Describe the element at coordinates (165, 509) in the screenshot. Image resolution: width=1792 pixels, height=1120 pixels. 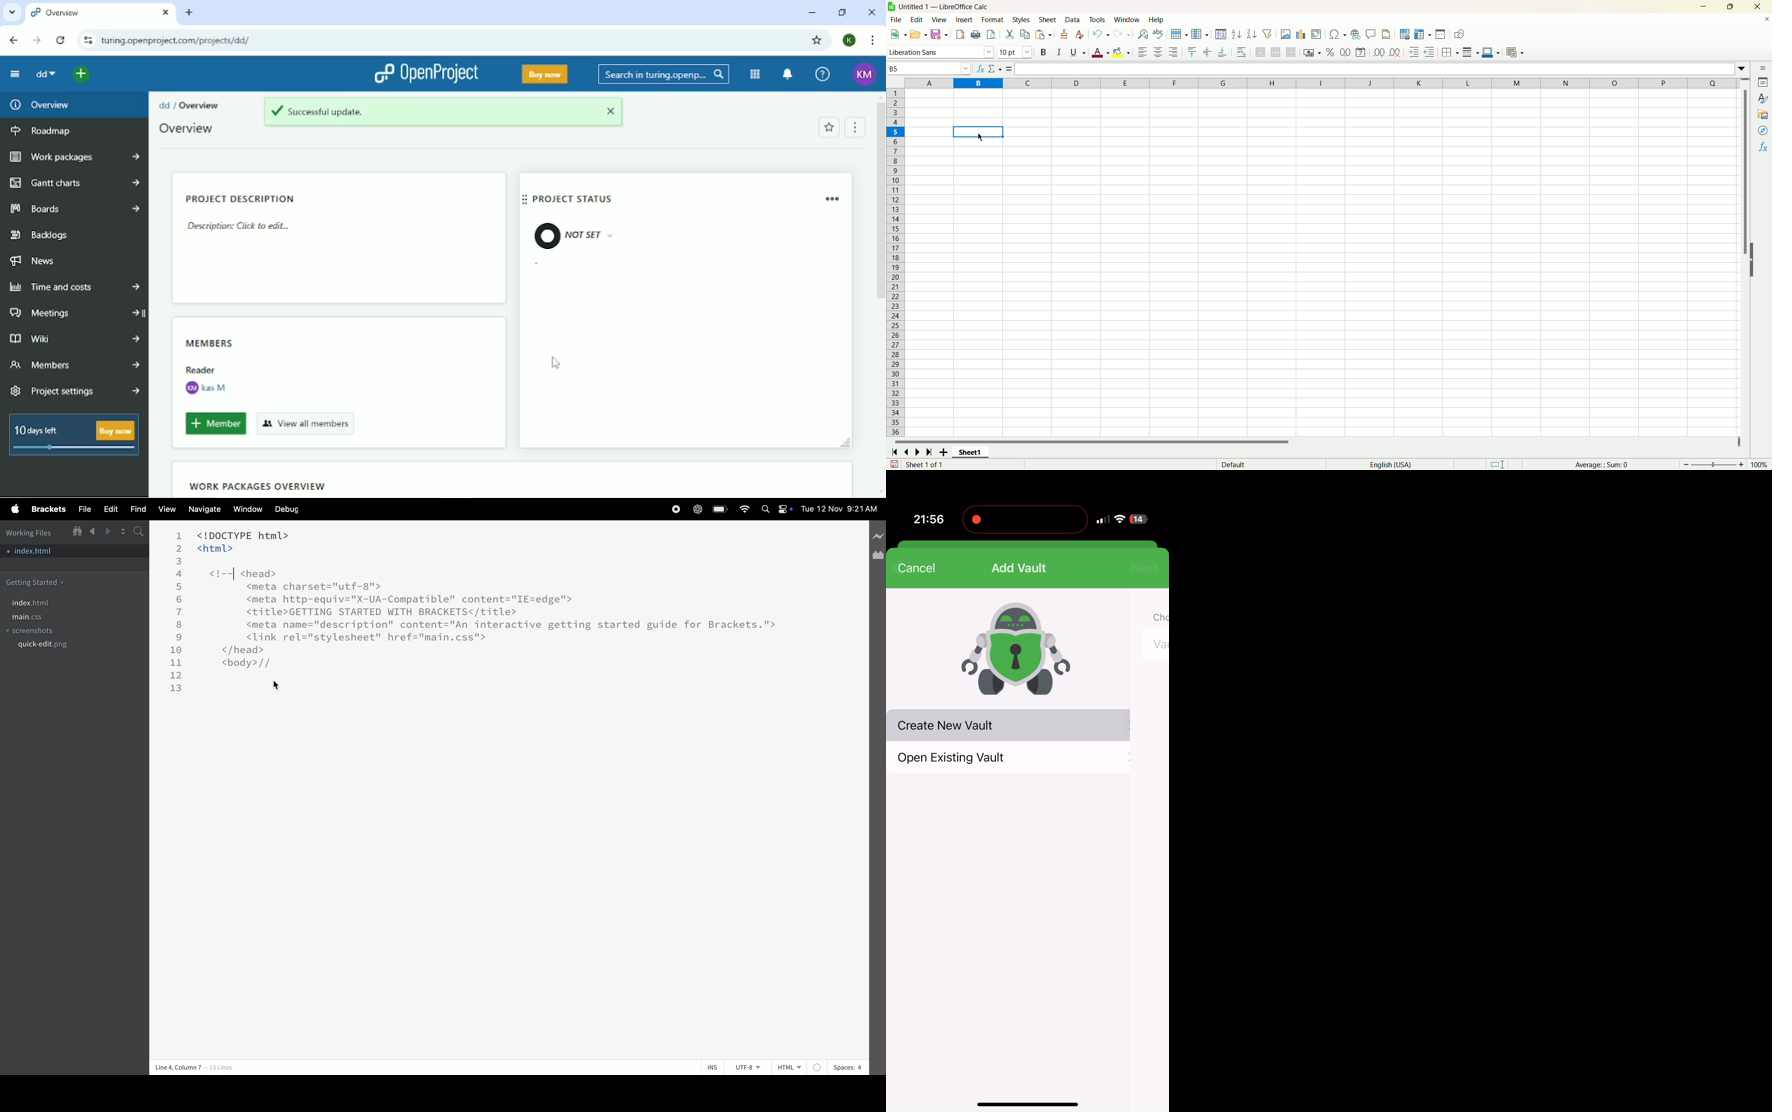
I see `view` at that location.